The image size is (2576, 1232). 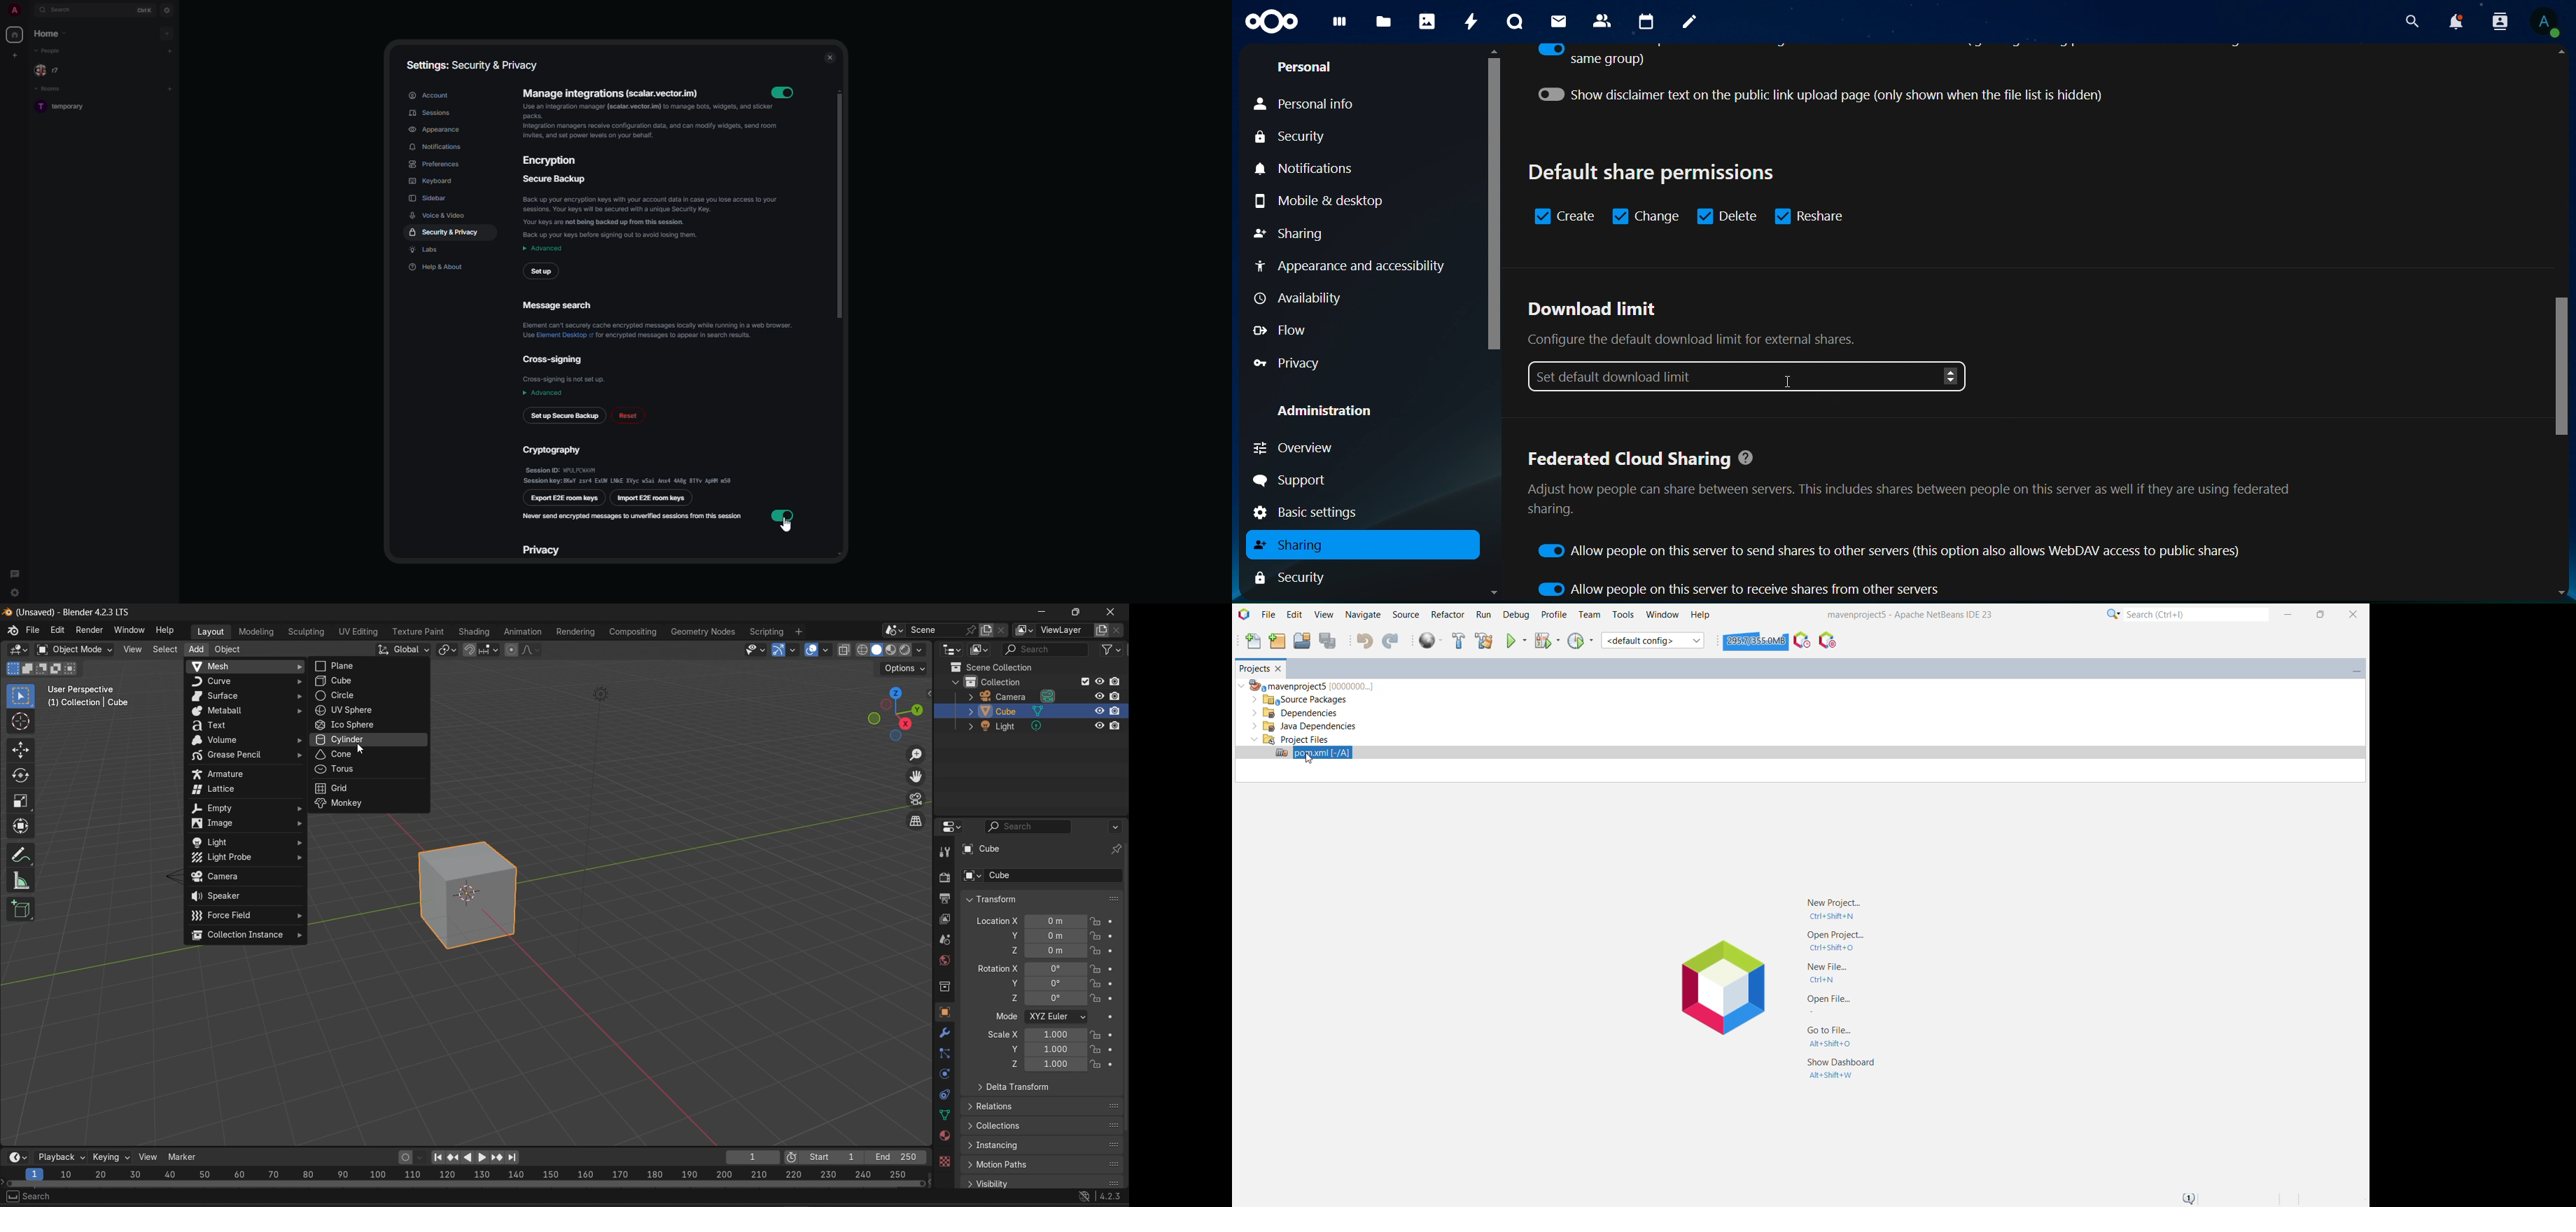 I want to click on personal, so click(x=1308, y=66).